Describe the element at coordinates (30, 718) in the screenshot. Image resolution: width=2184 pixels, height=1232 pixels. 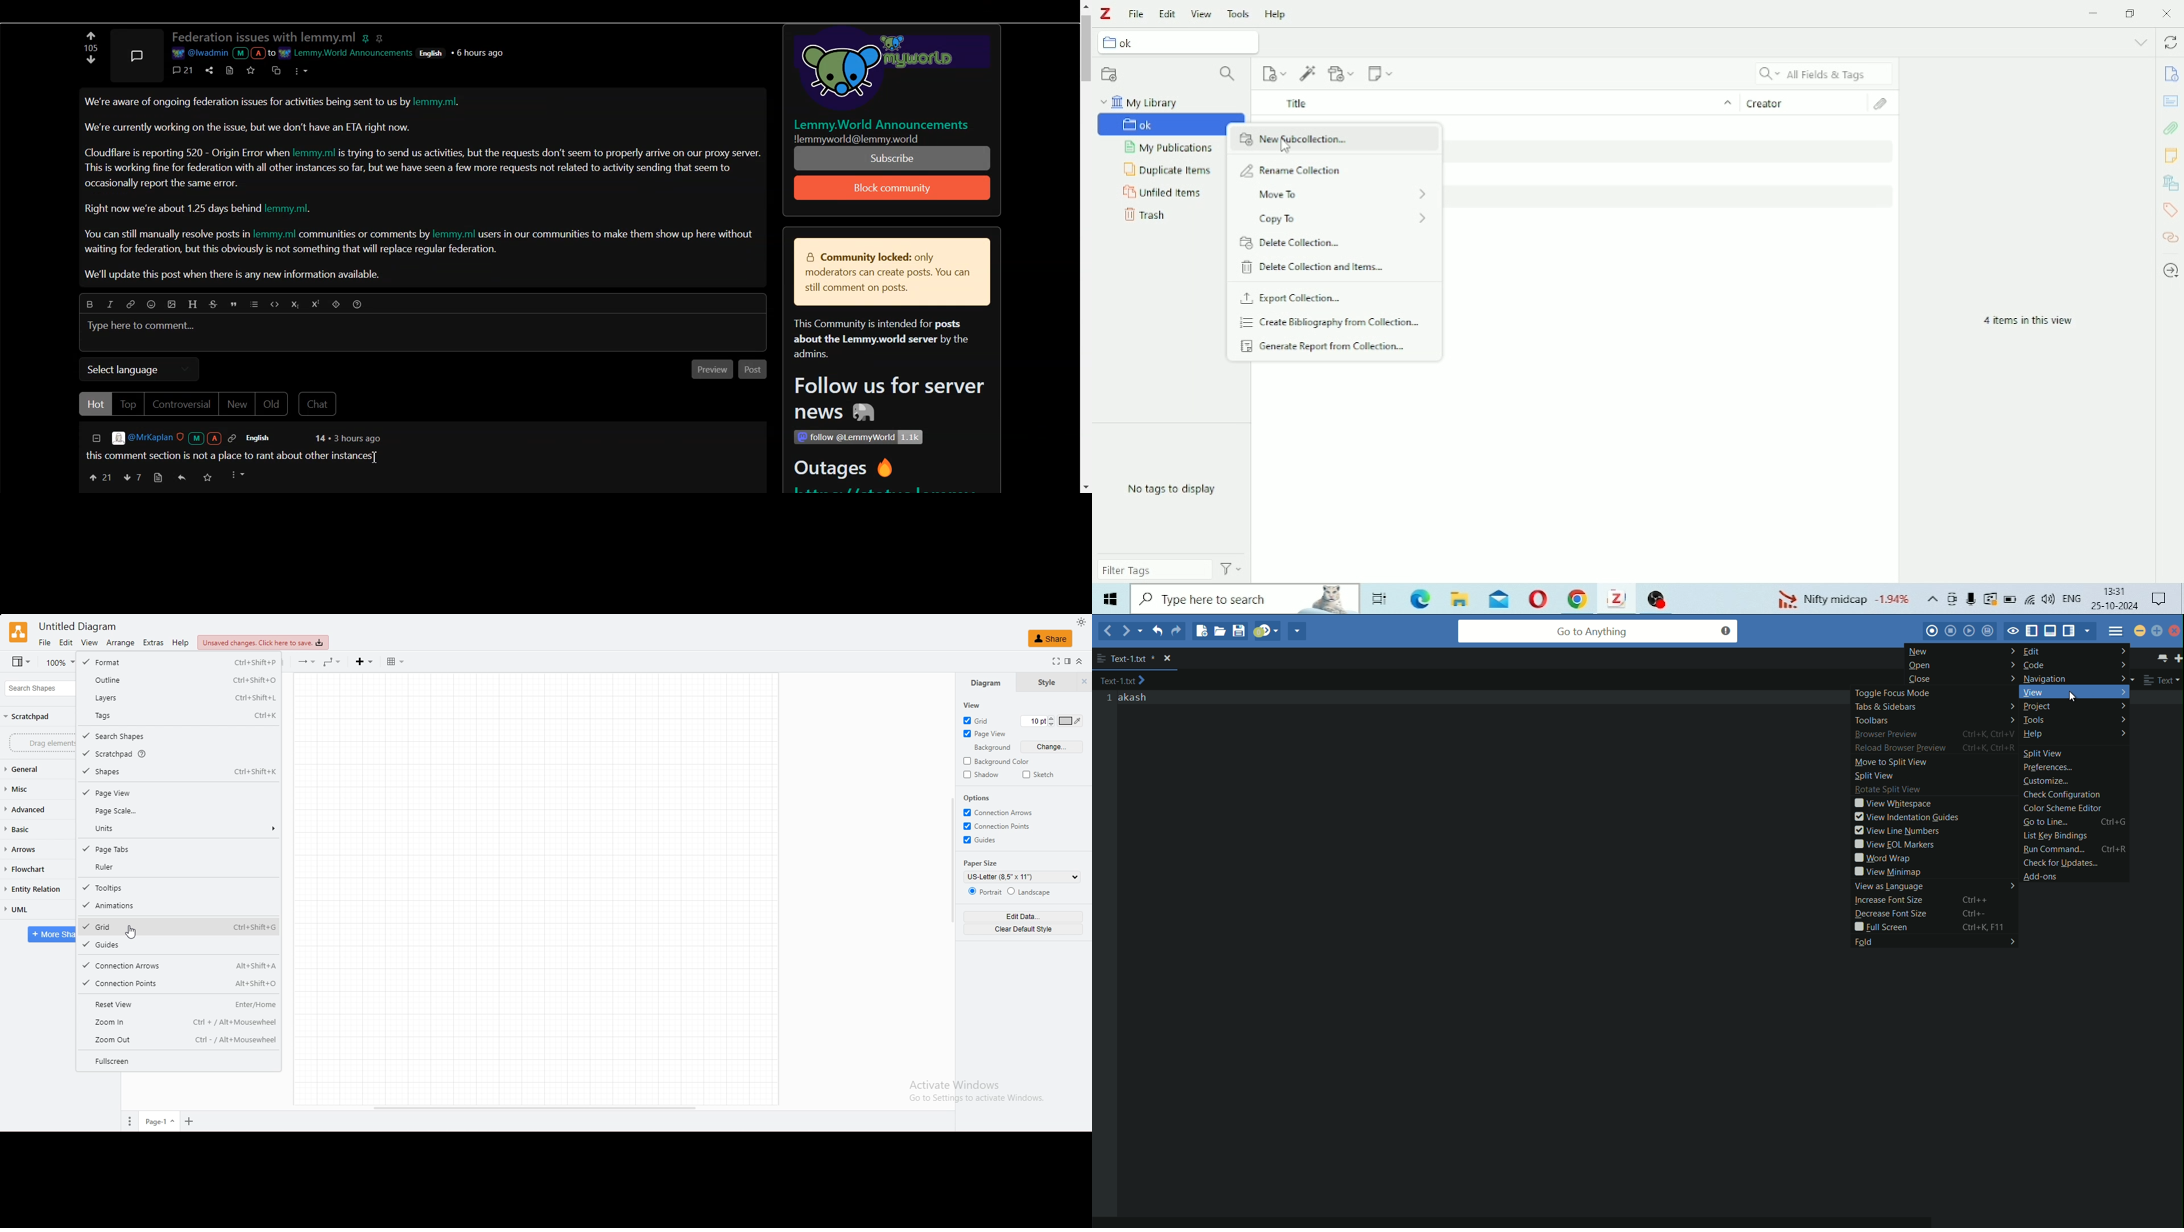
I see `scratchpad` at that location.